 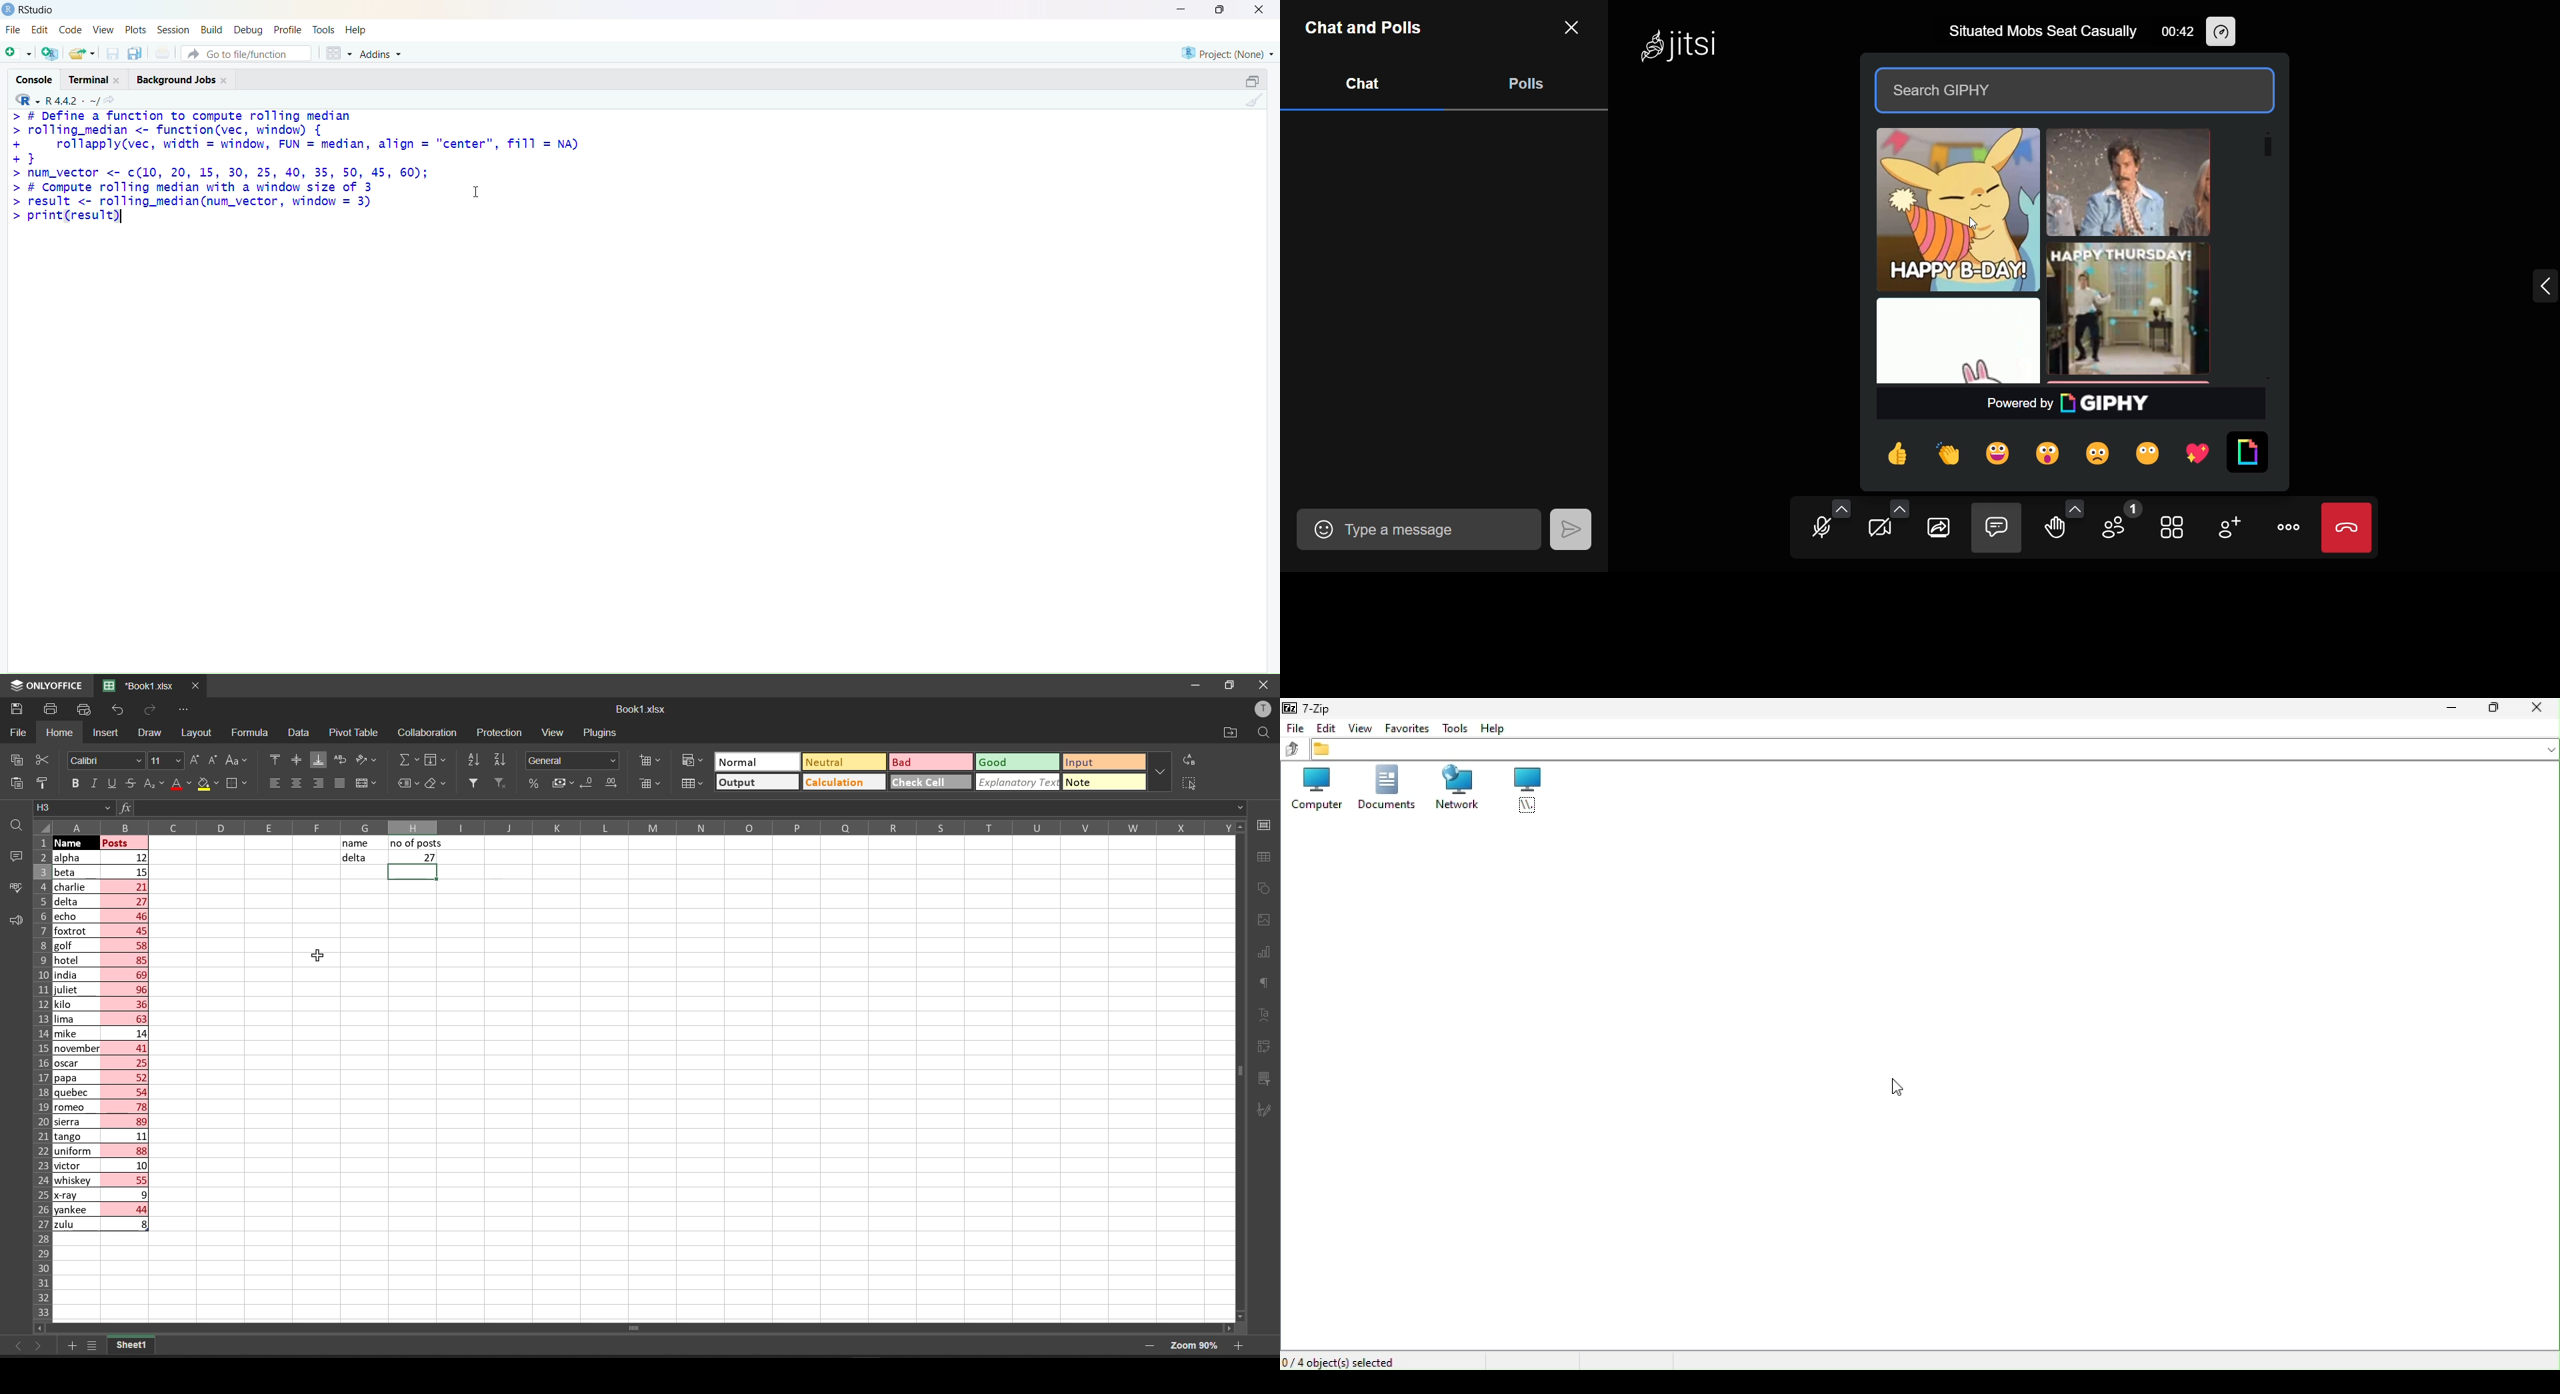 What do you see at coordinates (1947, 453) in the screenshot?
I see `clap reaction` at bounding box center [1947, 453].